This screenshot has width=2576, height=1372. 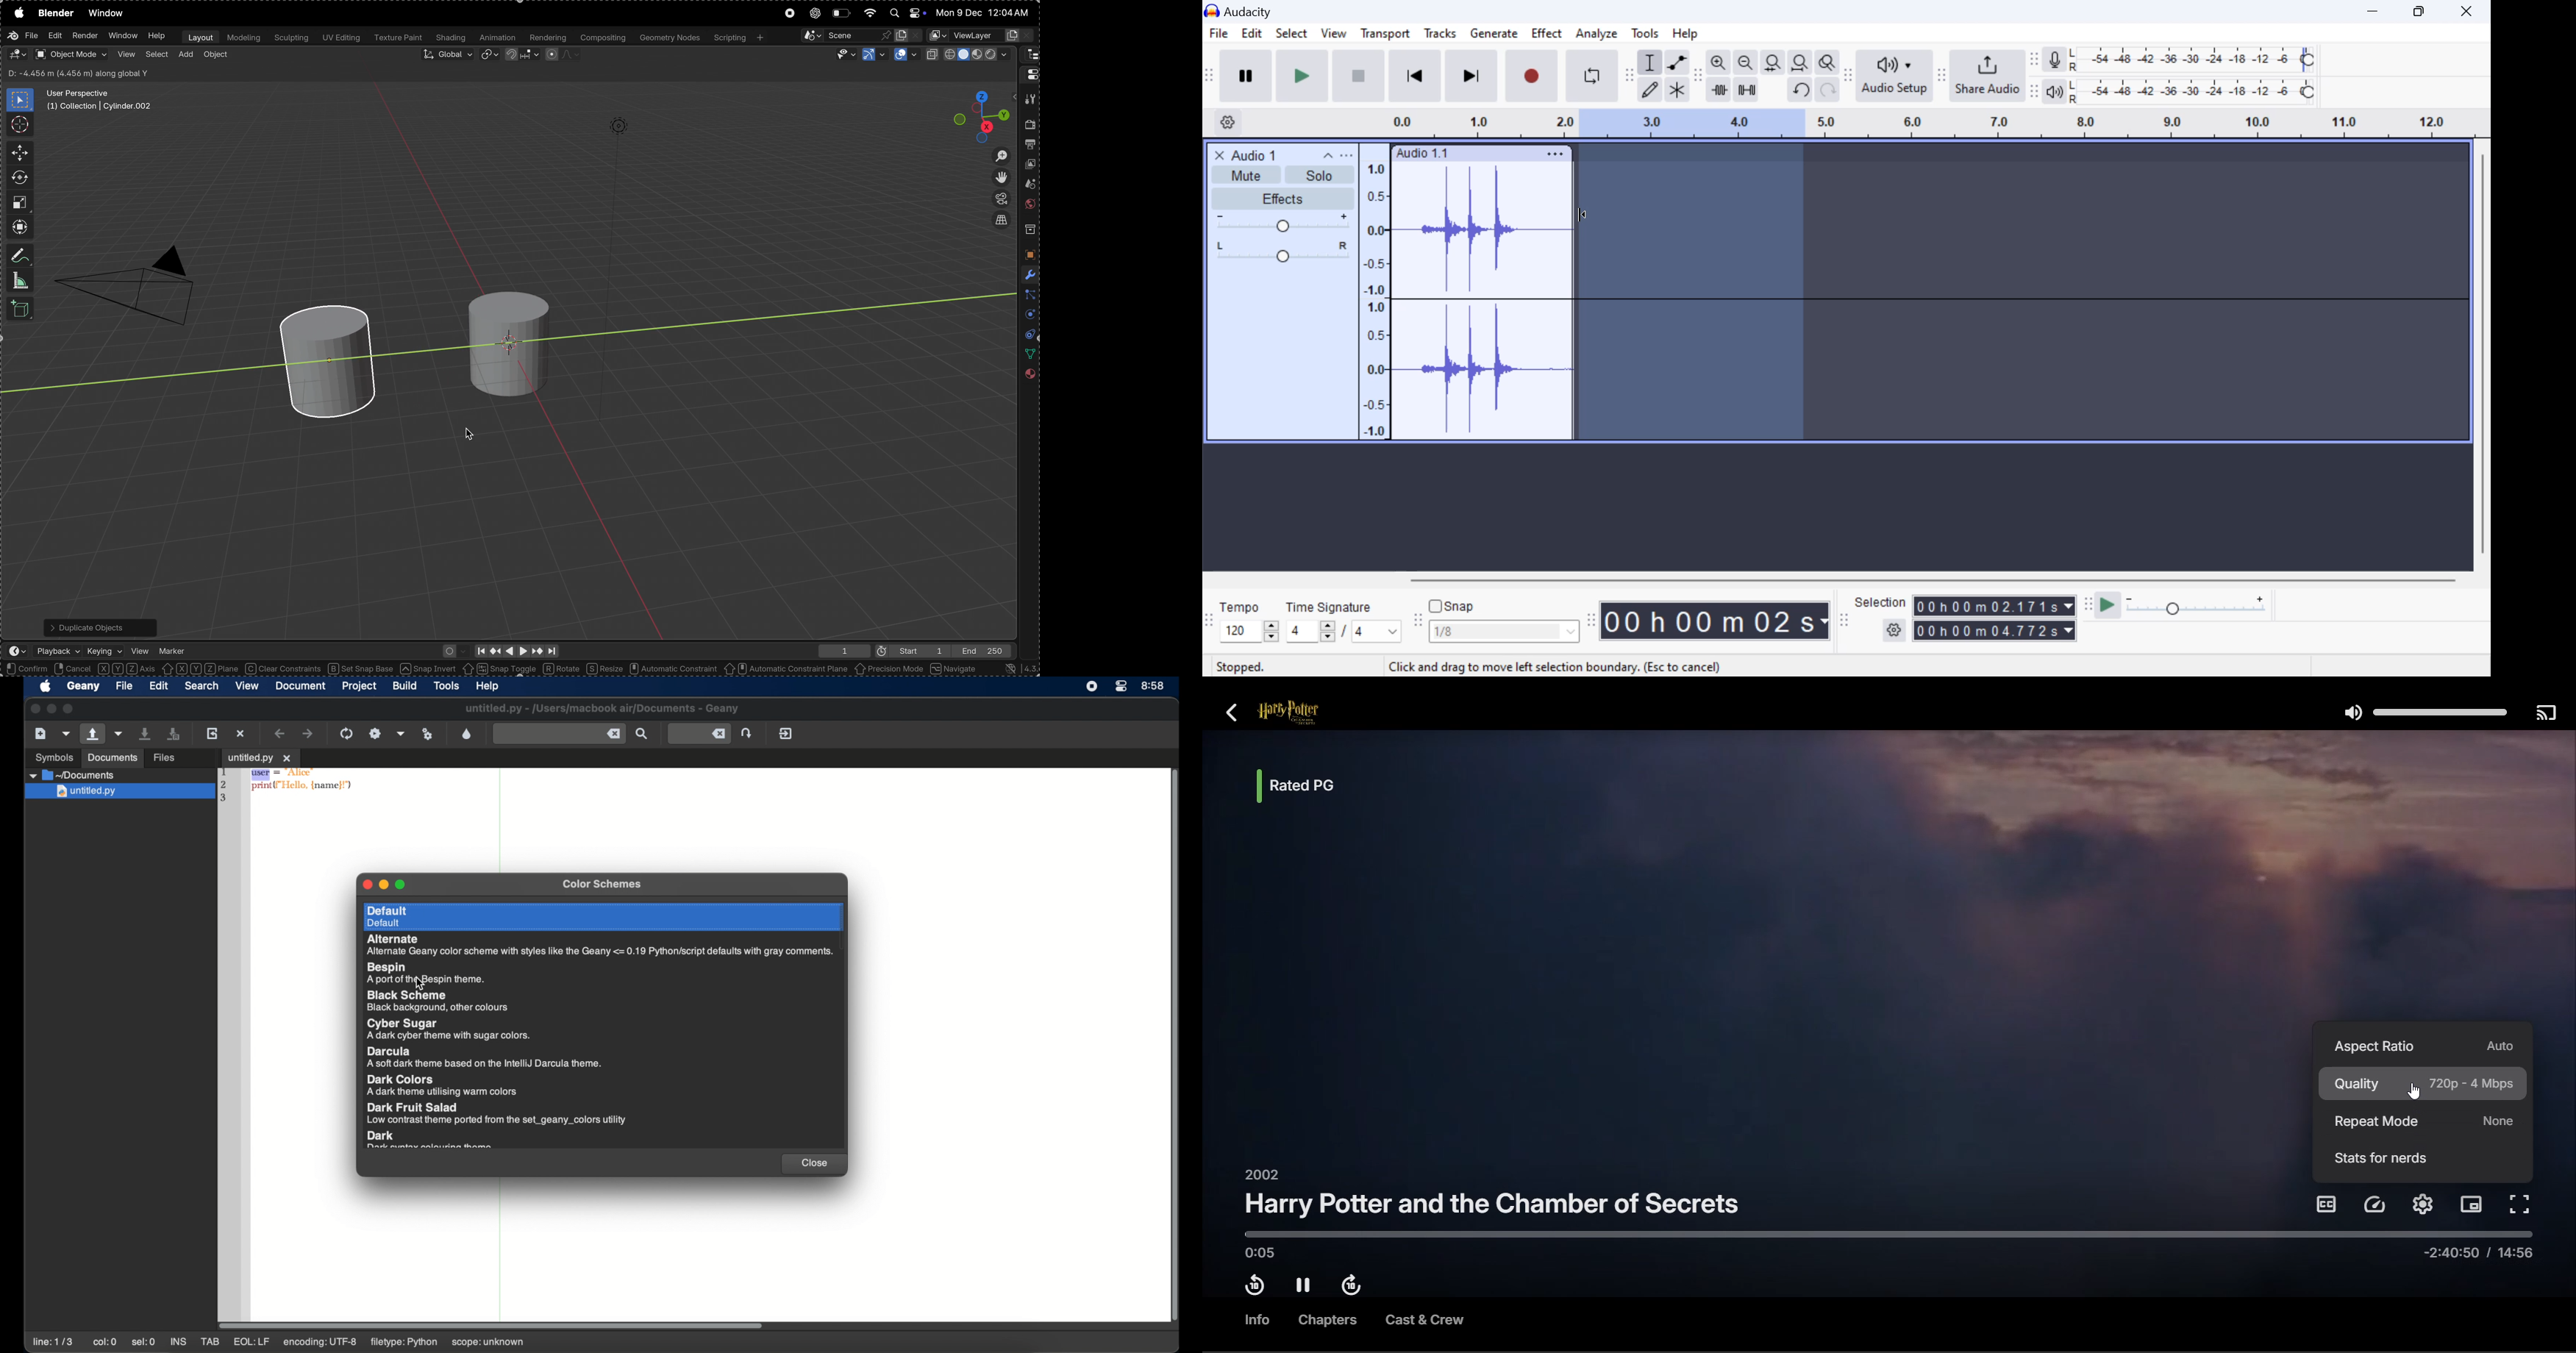 I want to click on Aspect Ratio, so click(x=2424, y=1044).